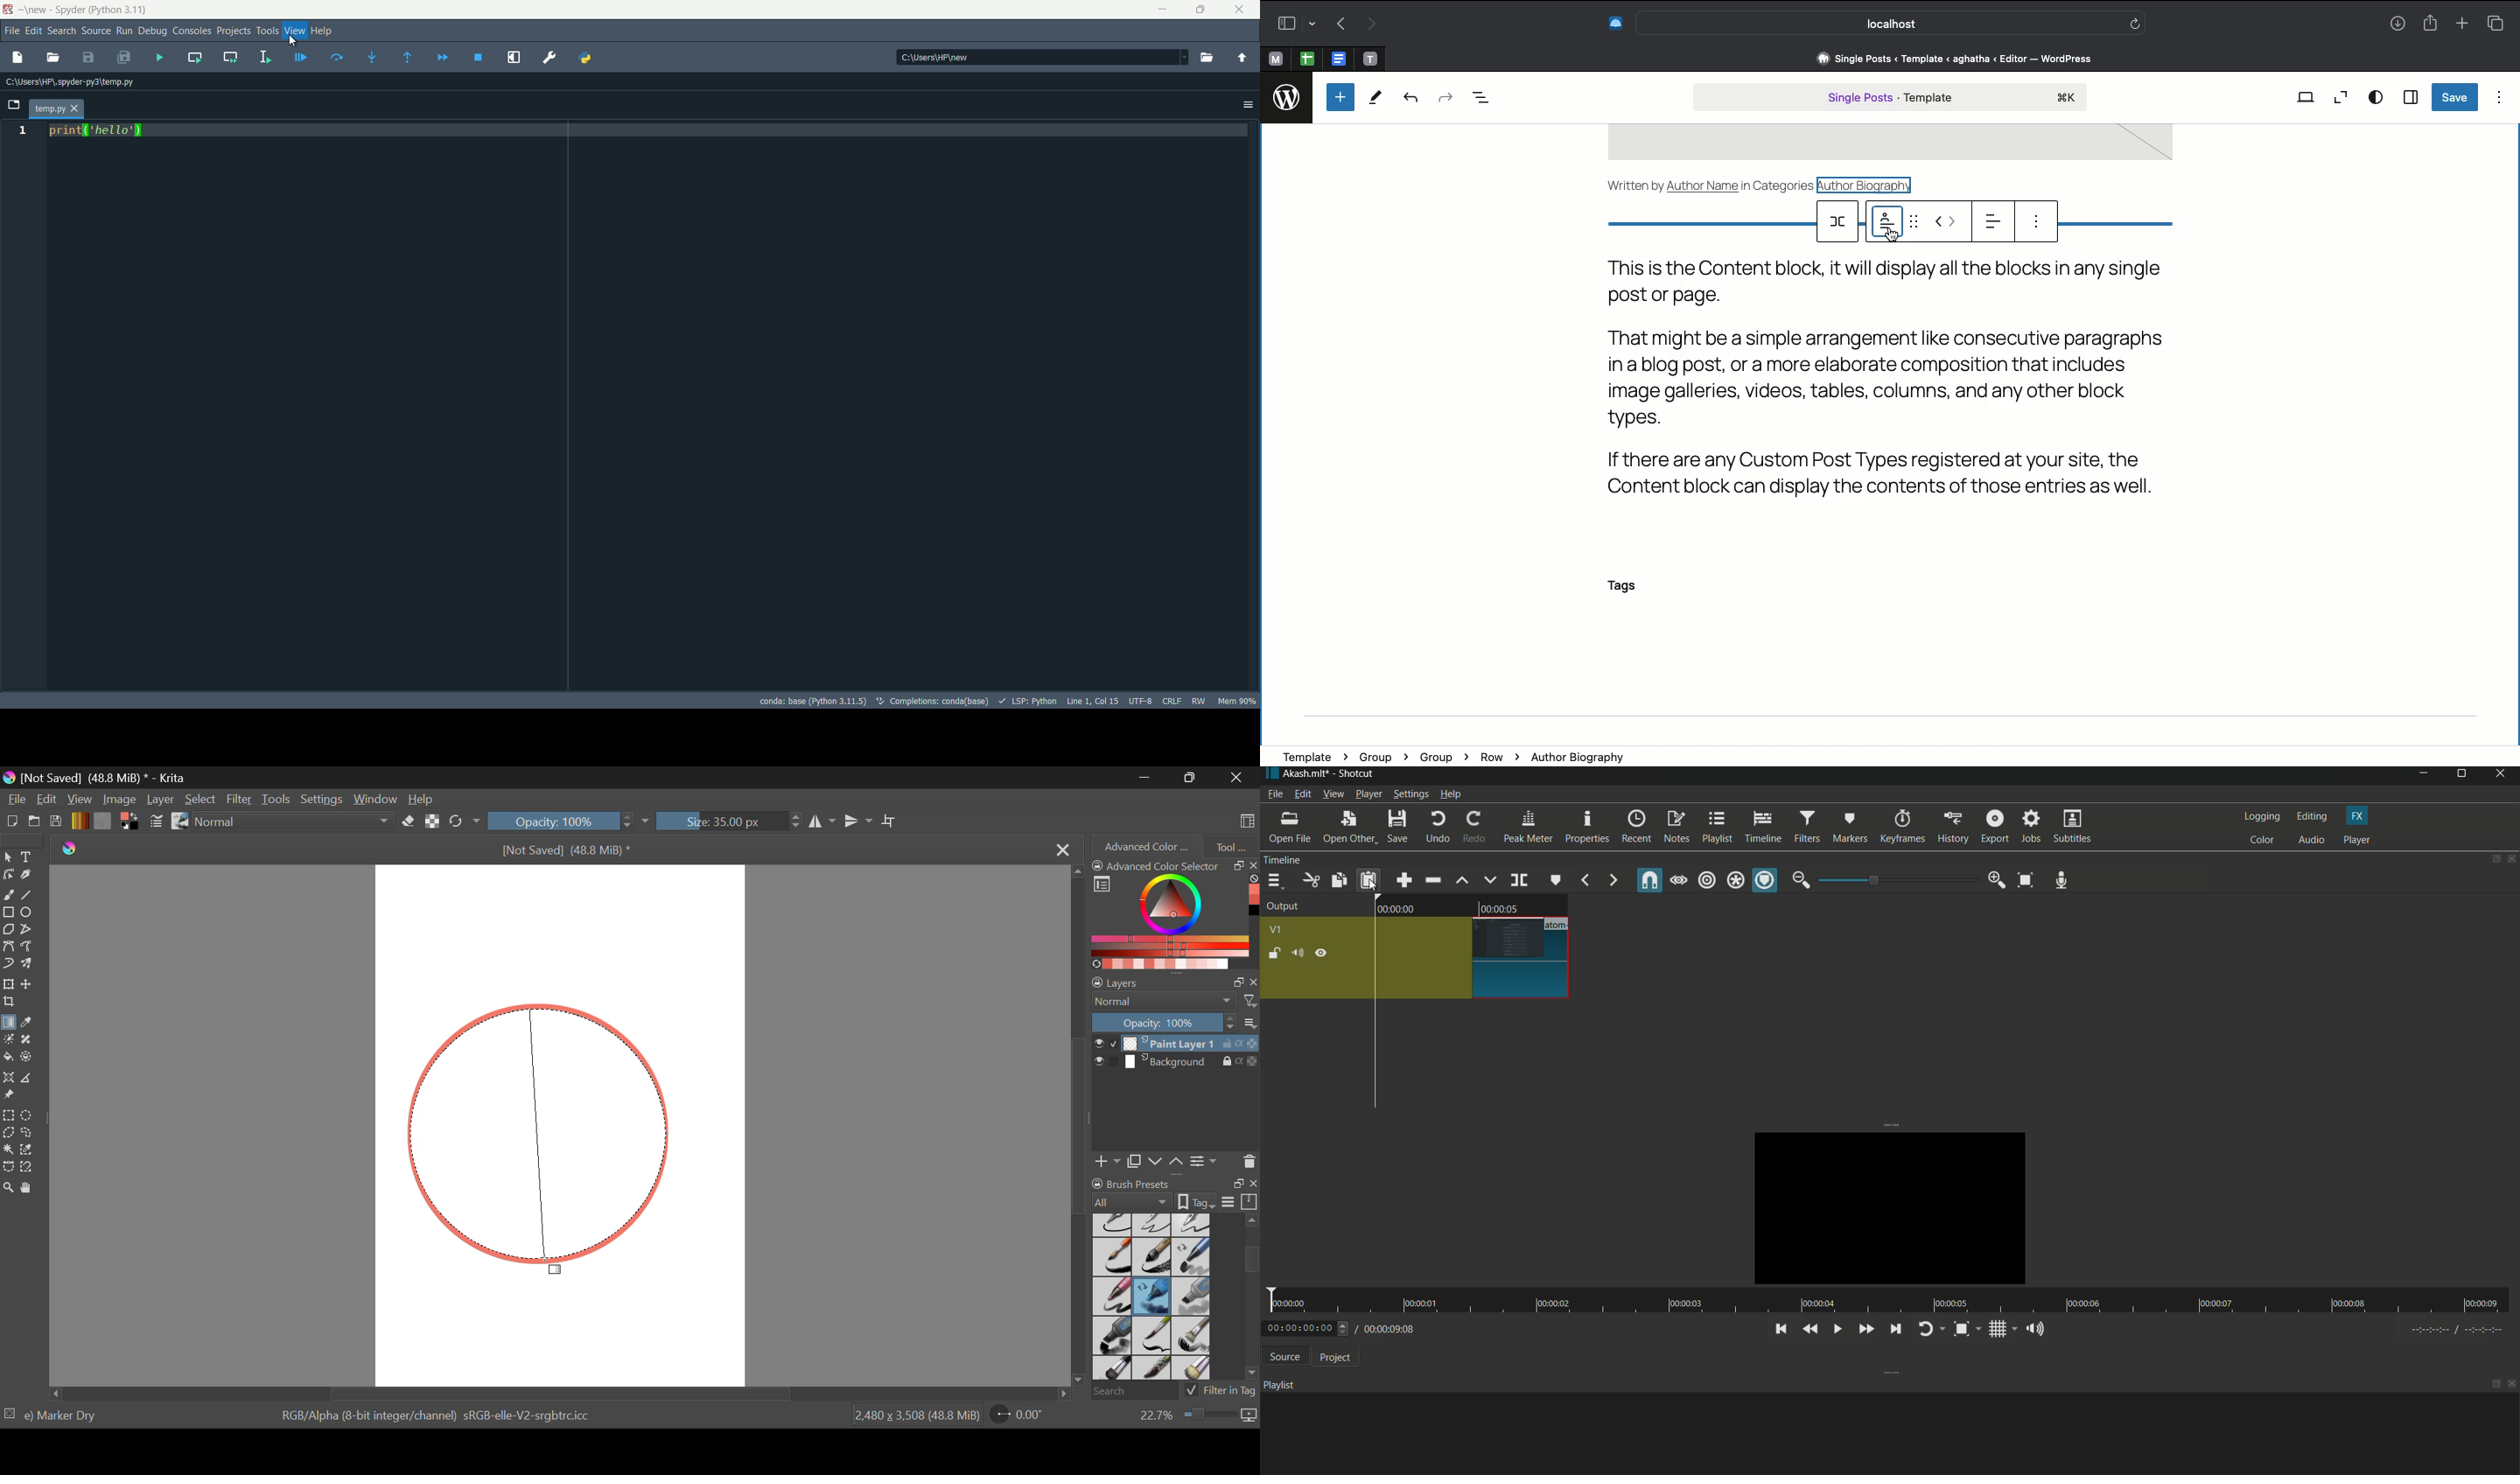  Describe the element at coordinates (1154, 1369) in the screenshot. I see `Bristles-4 Glaze` at that location.